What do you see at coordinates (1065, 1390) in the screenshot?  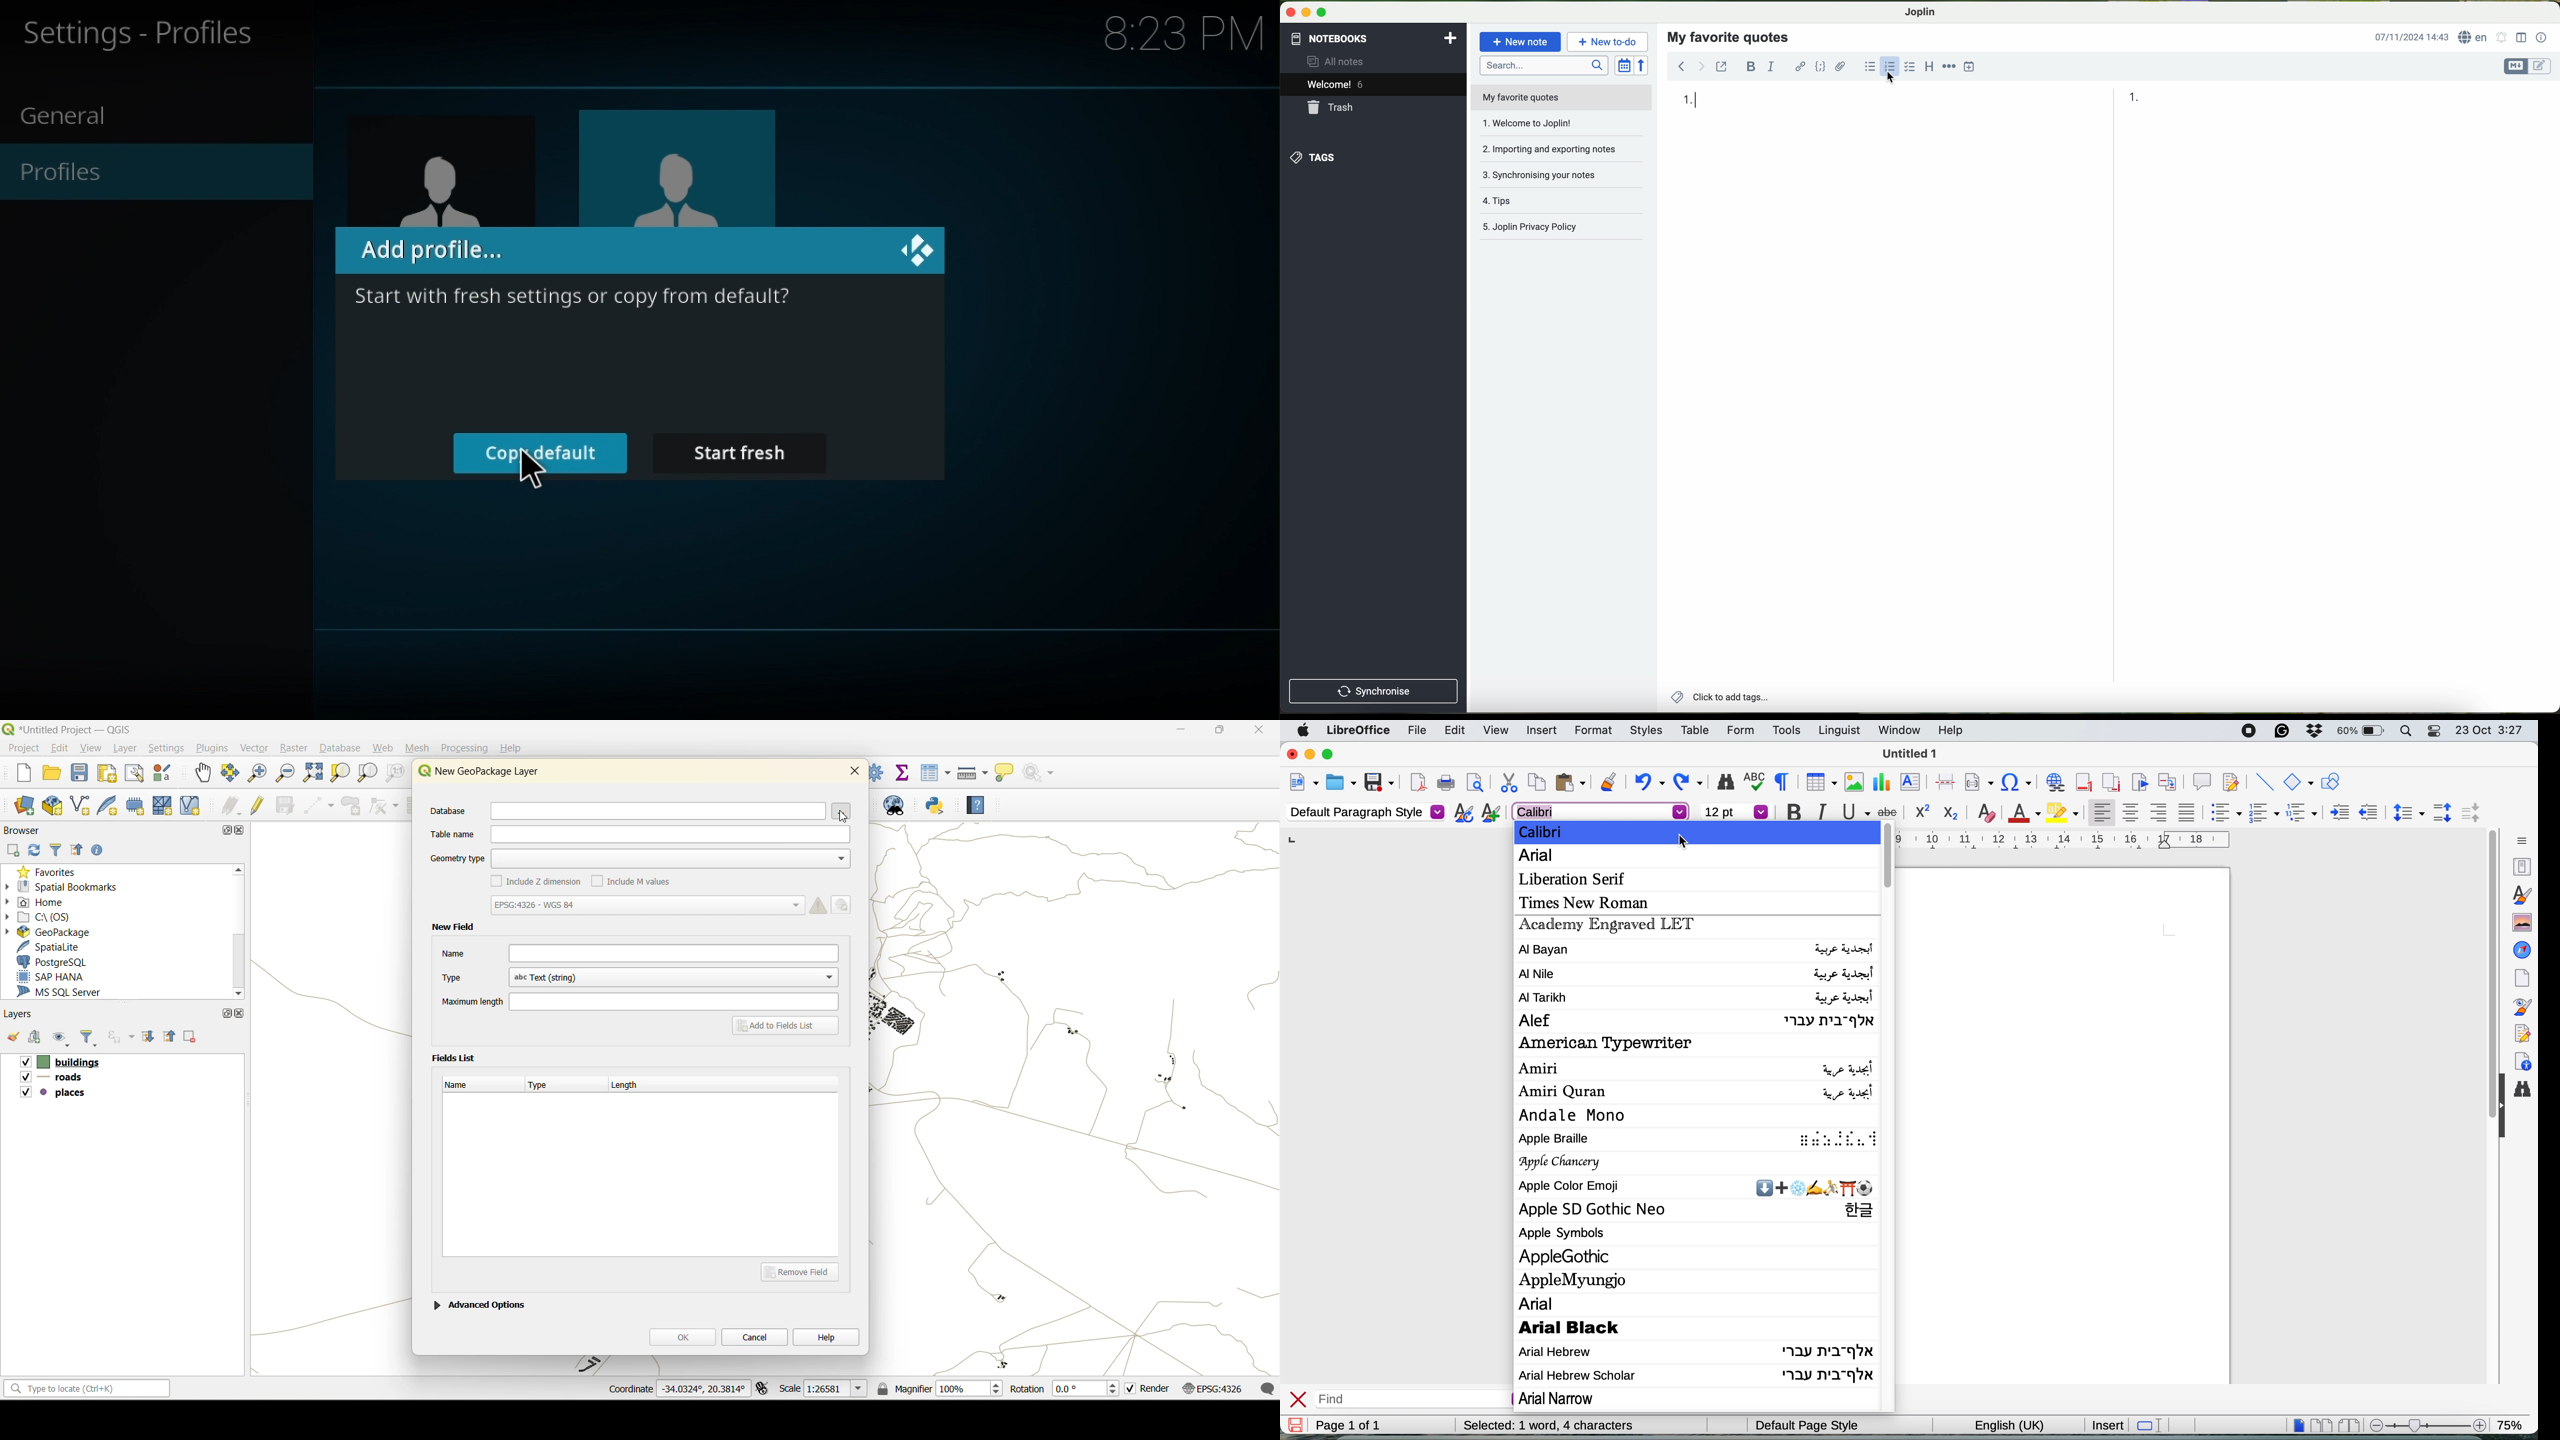 I see `rotation` at bounding box center [1065, 1390].